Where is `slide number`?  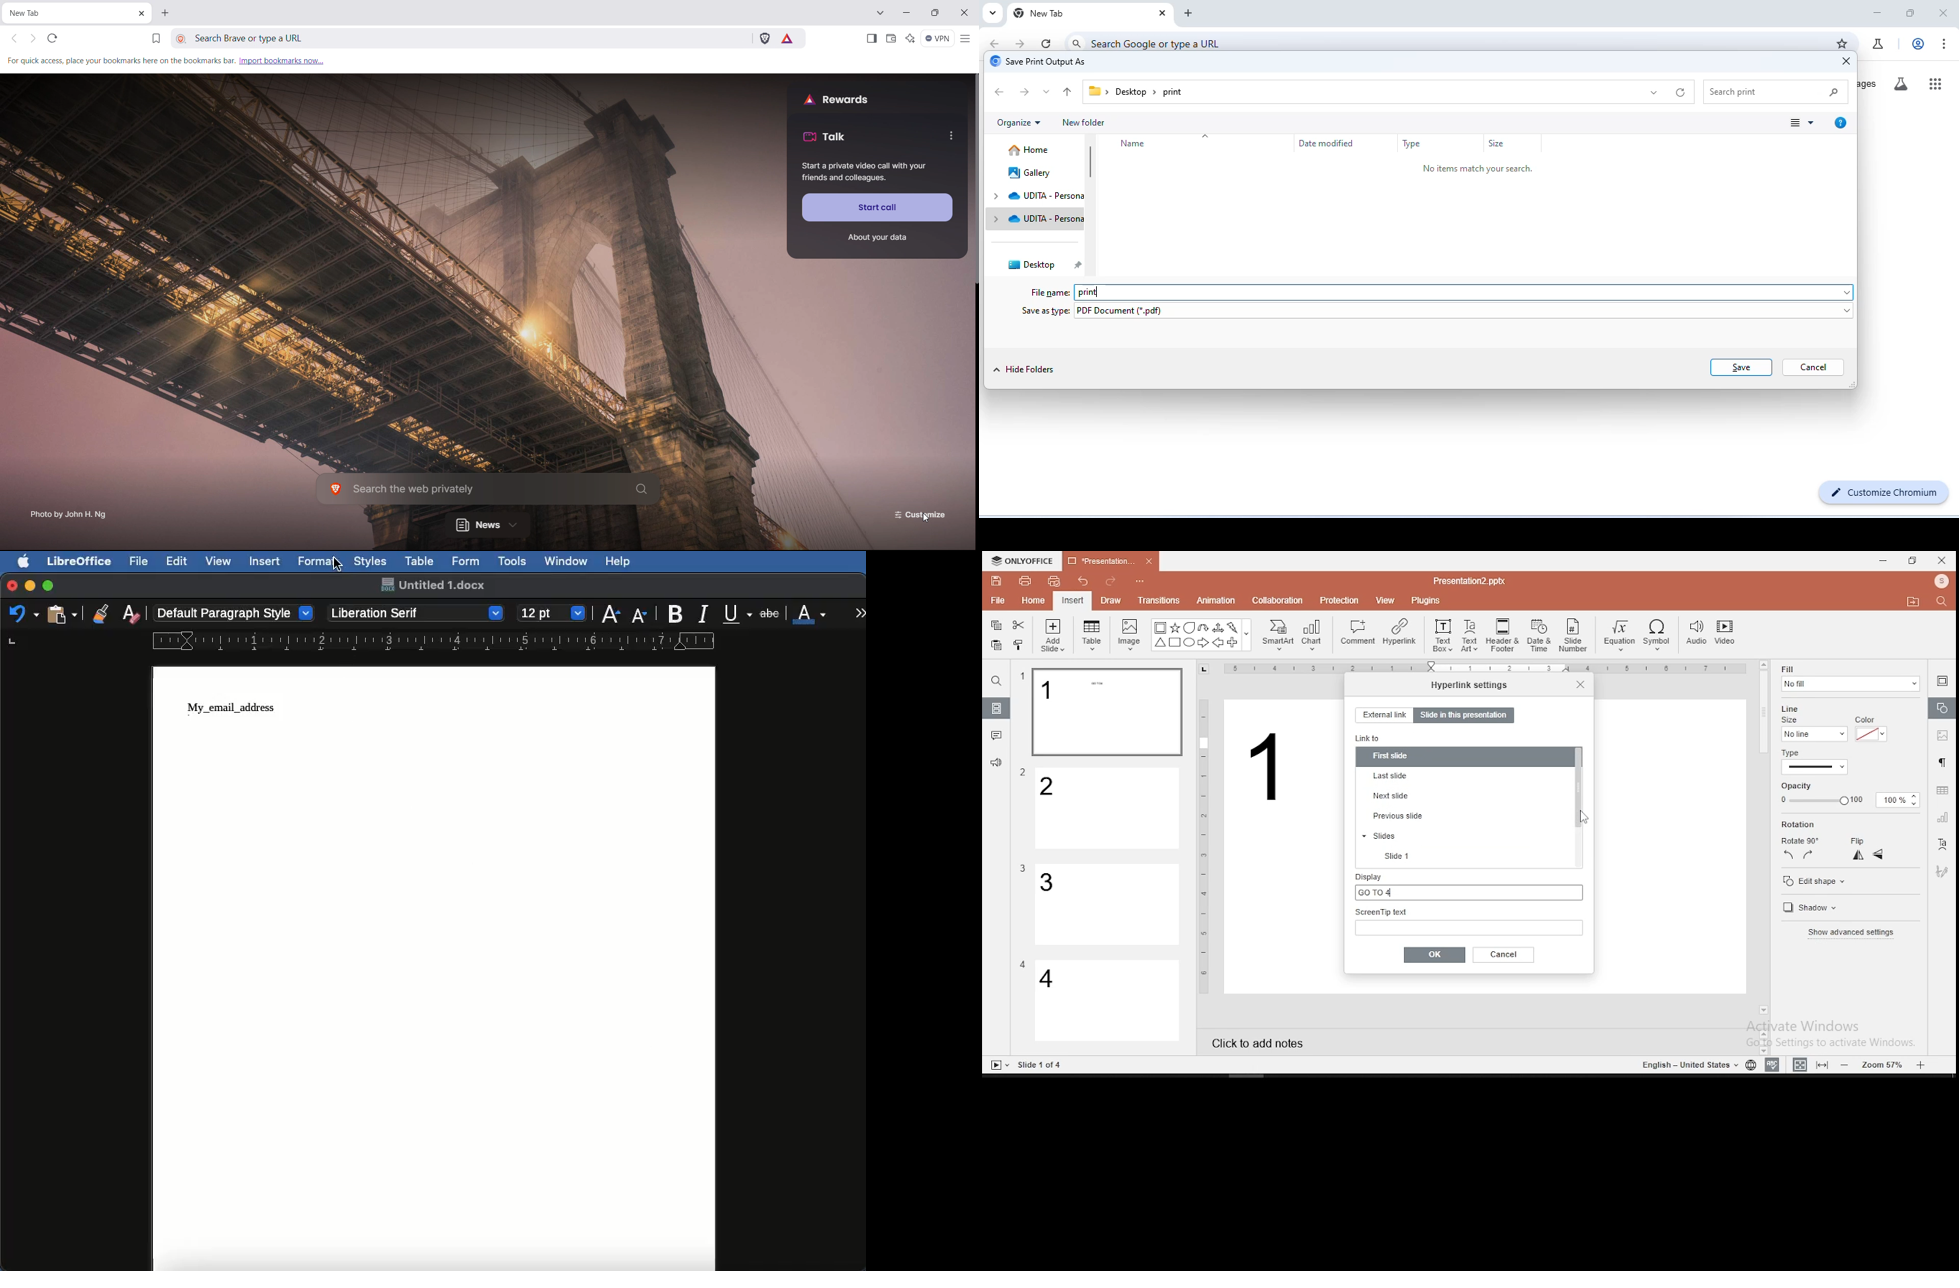
slide number is located at coordinates (1574, 635).